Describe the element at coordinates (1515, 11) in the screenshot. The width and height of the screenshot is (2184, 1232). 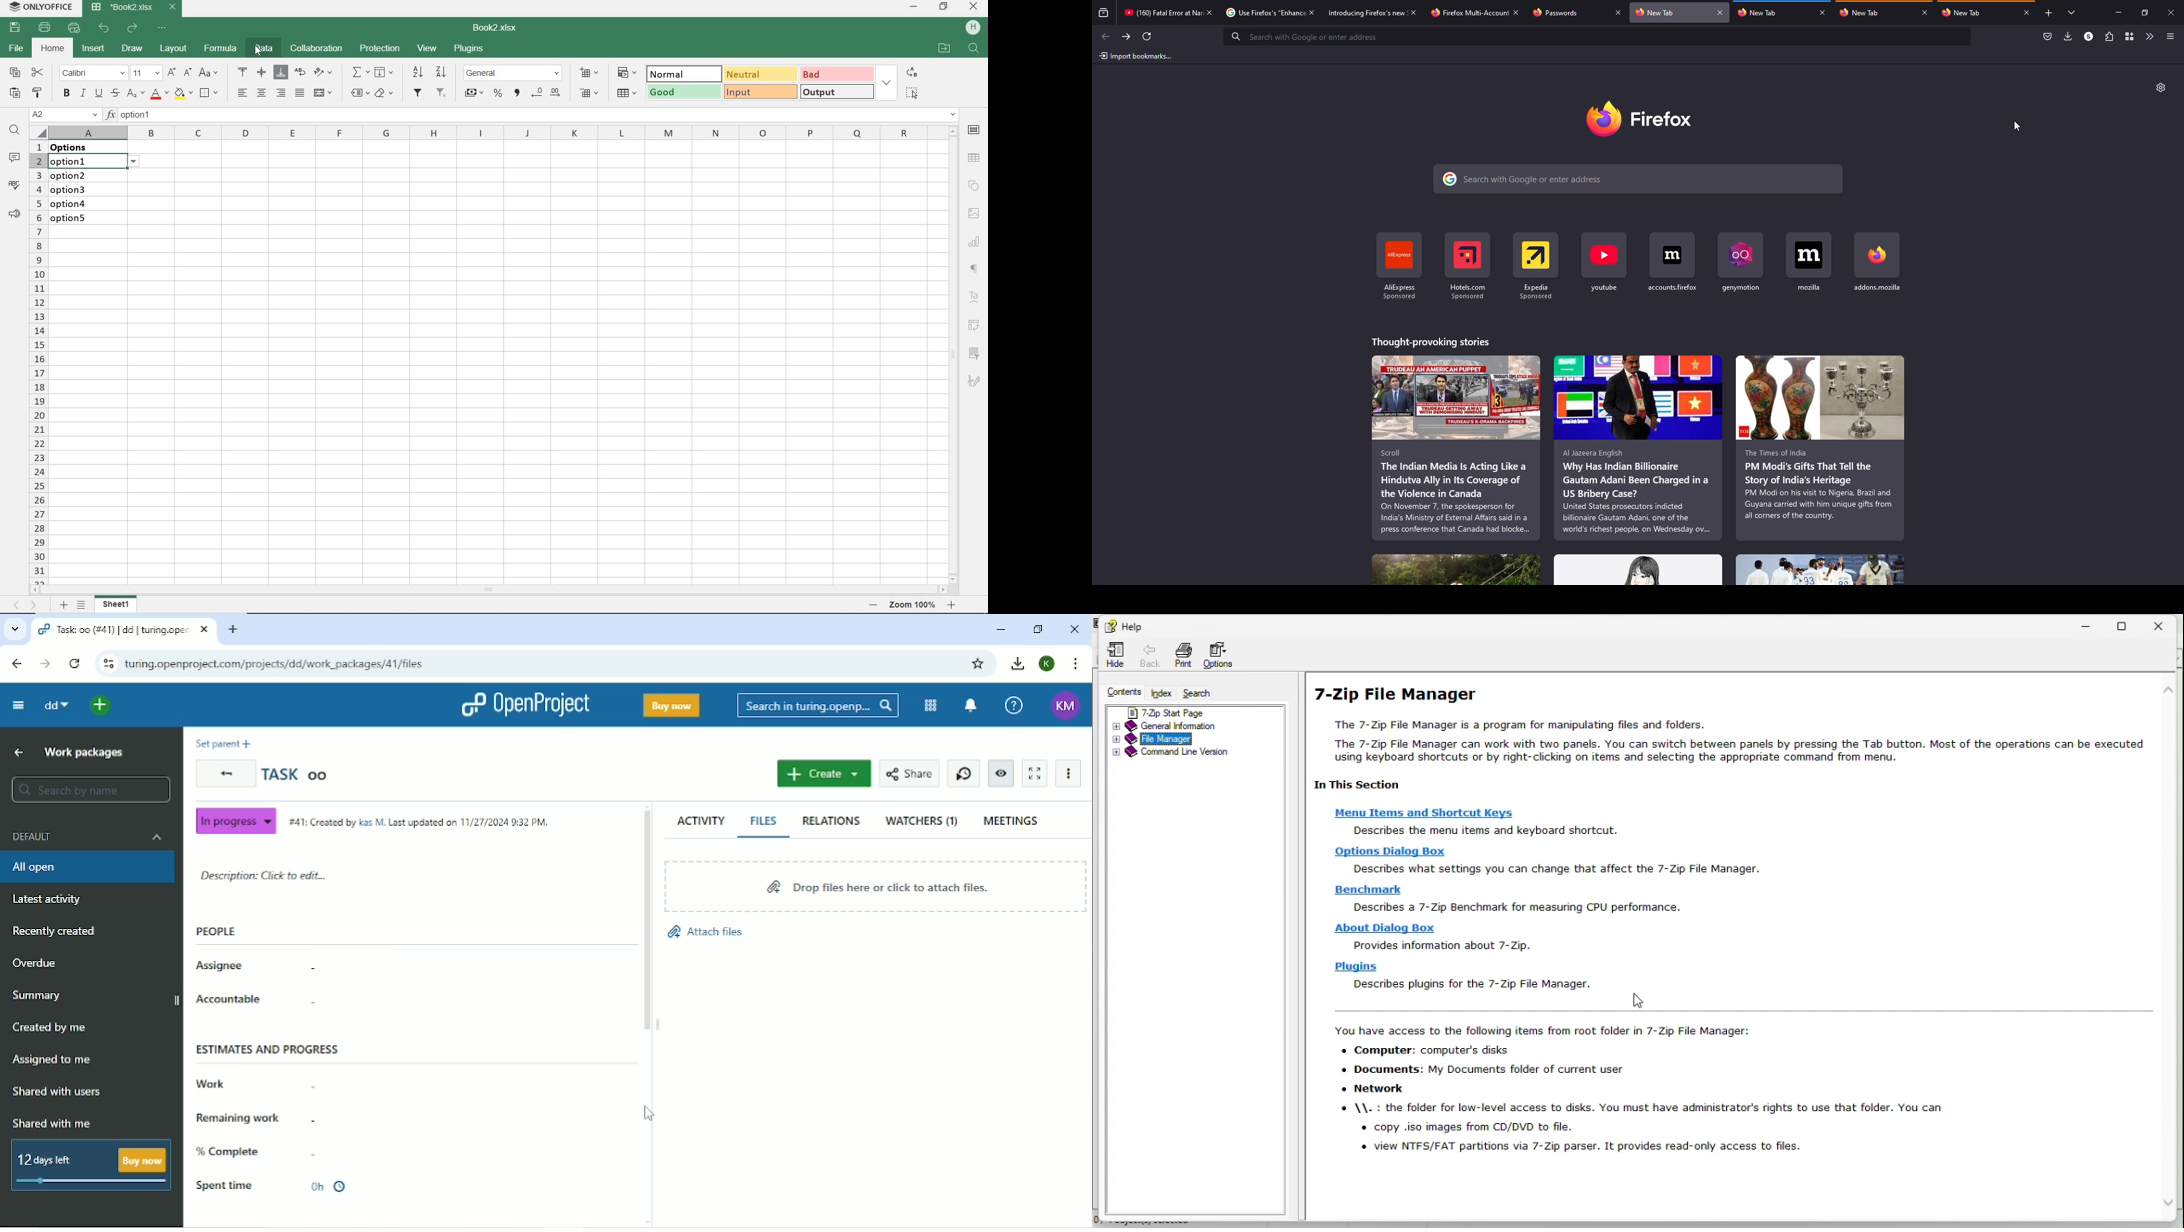
I see `close` at that location.